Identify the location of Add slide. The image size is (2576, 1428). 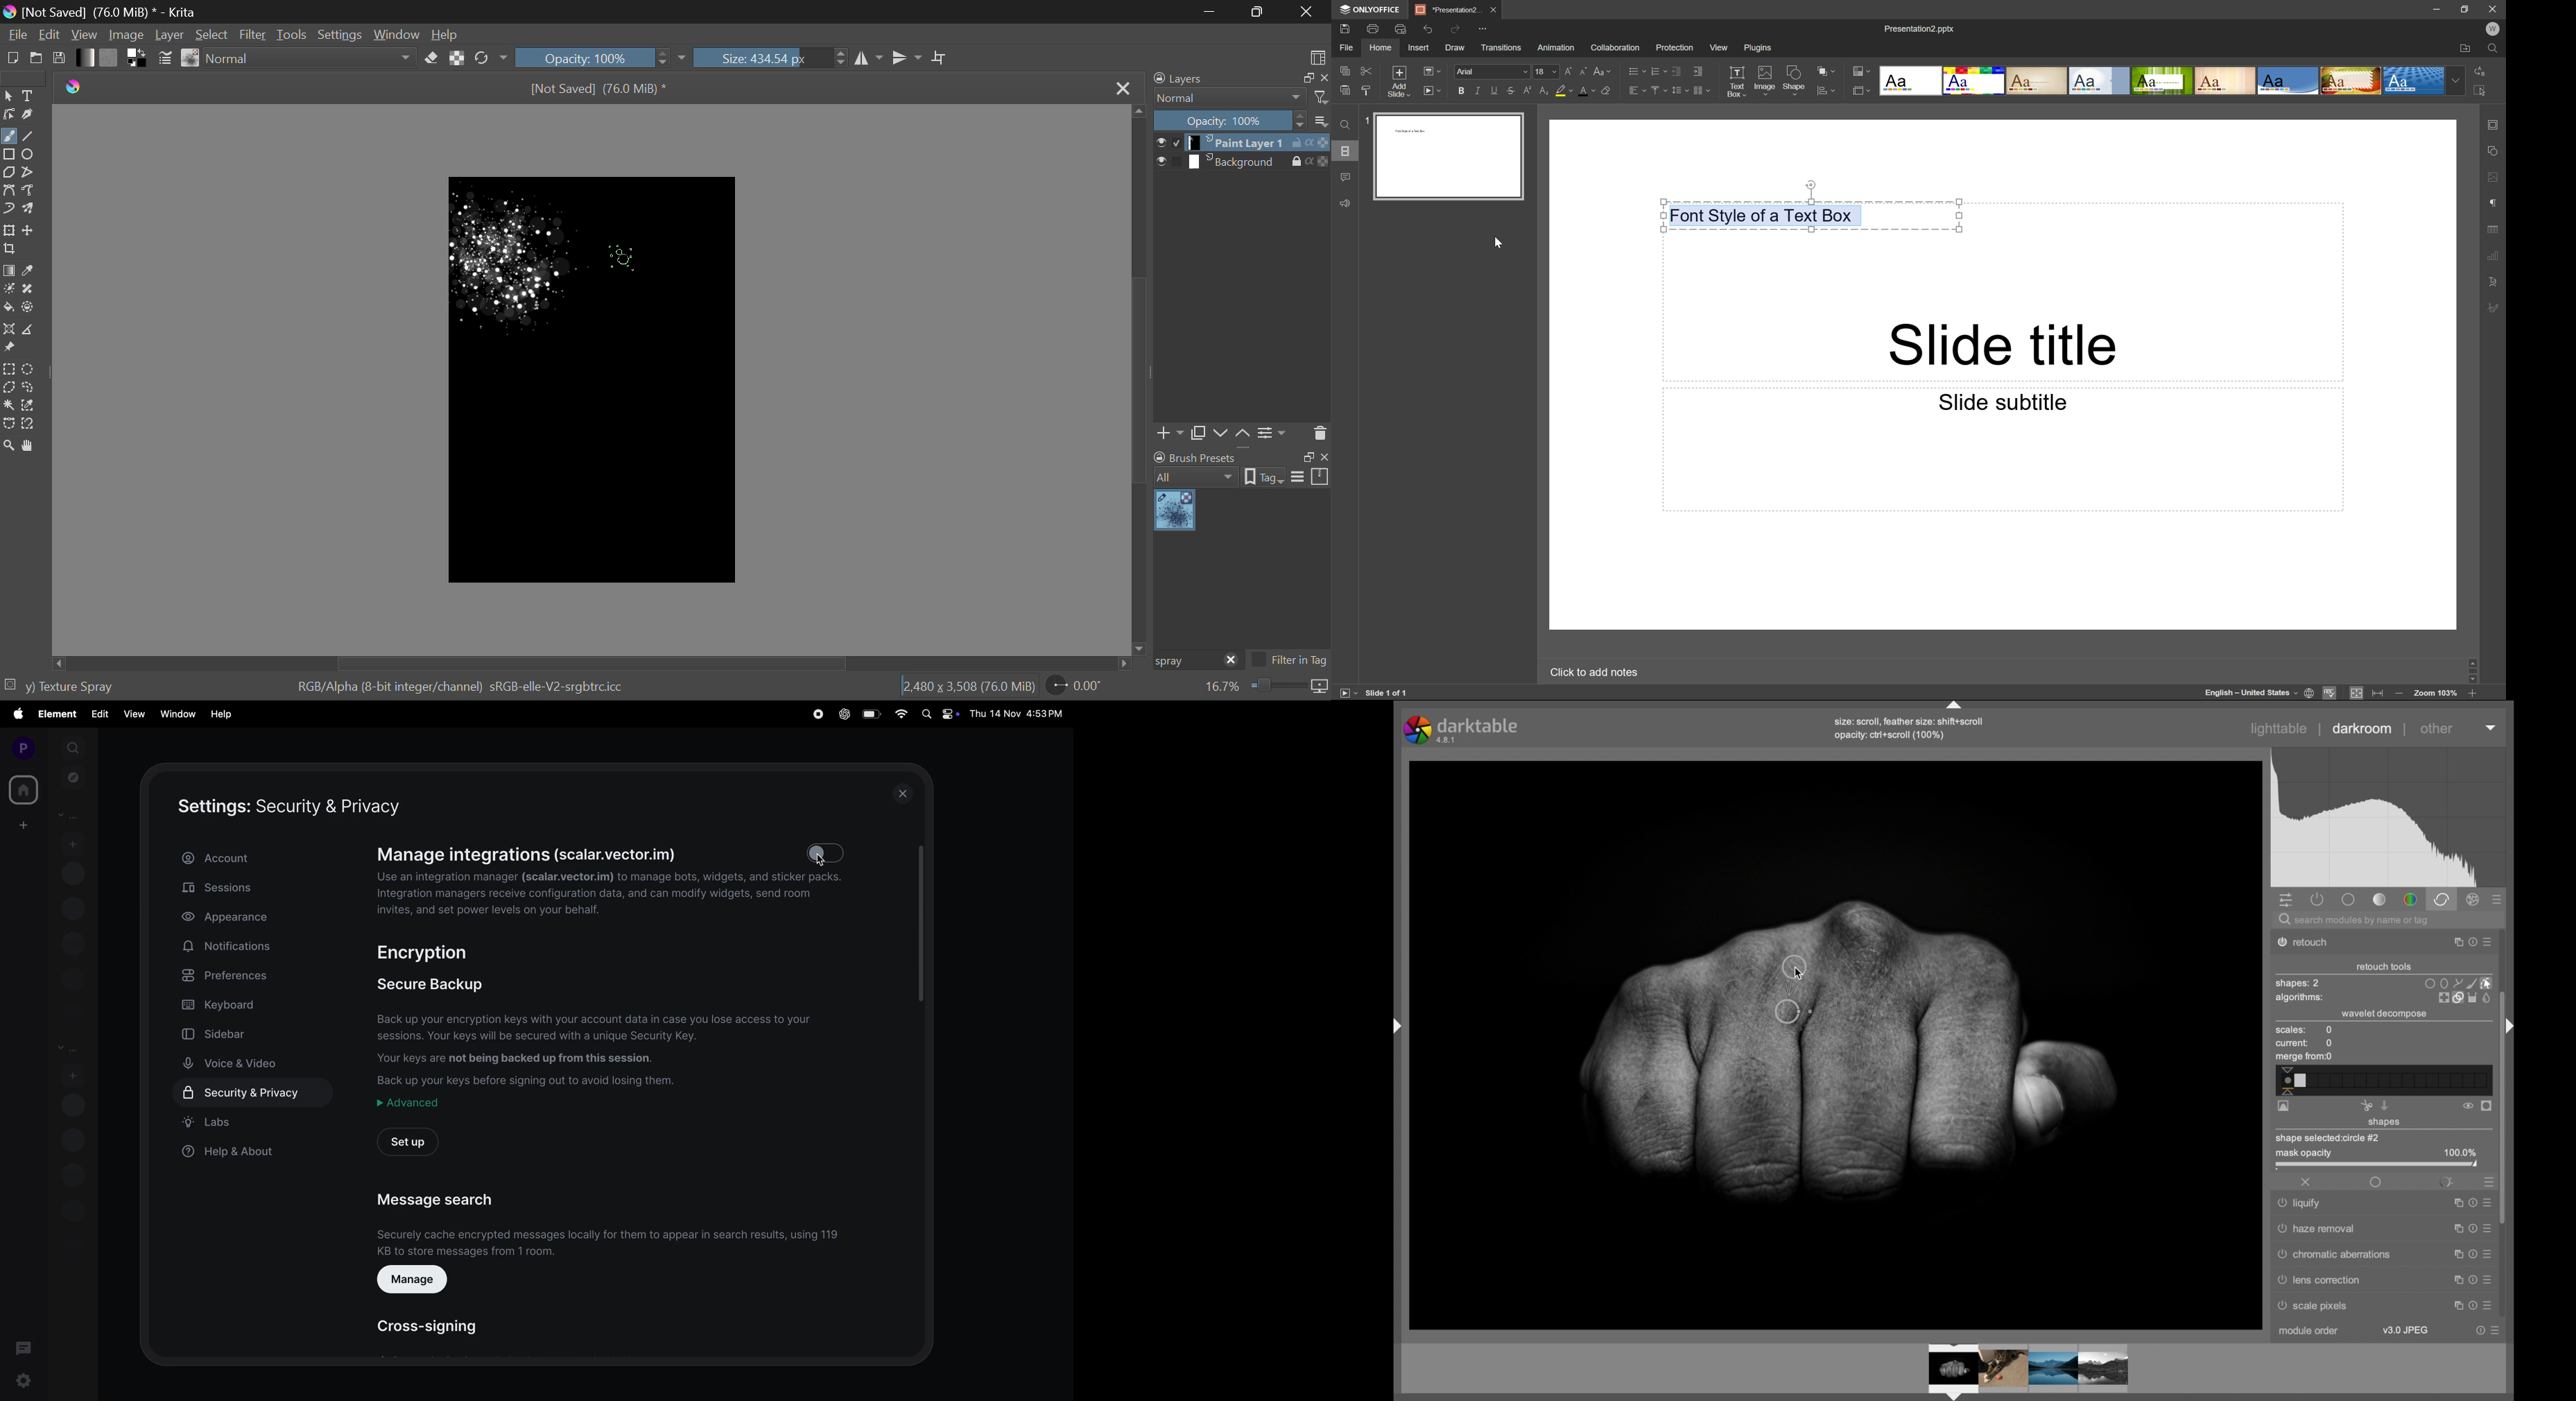
(1399, 80).